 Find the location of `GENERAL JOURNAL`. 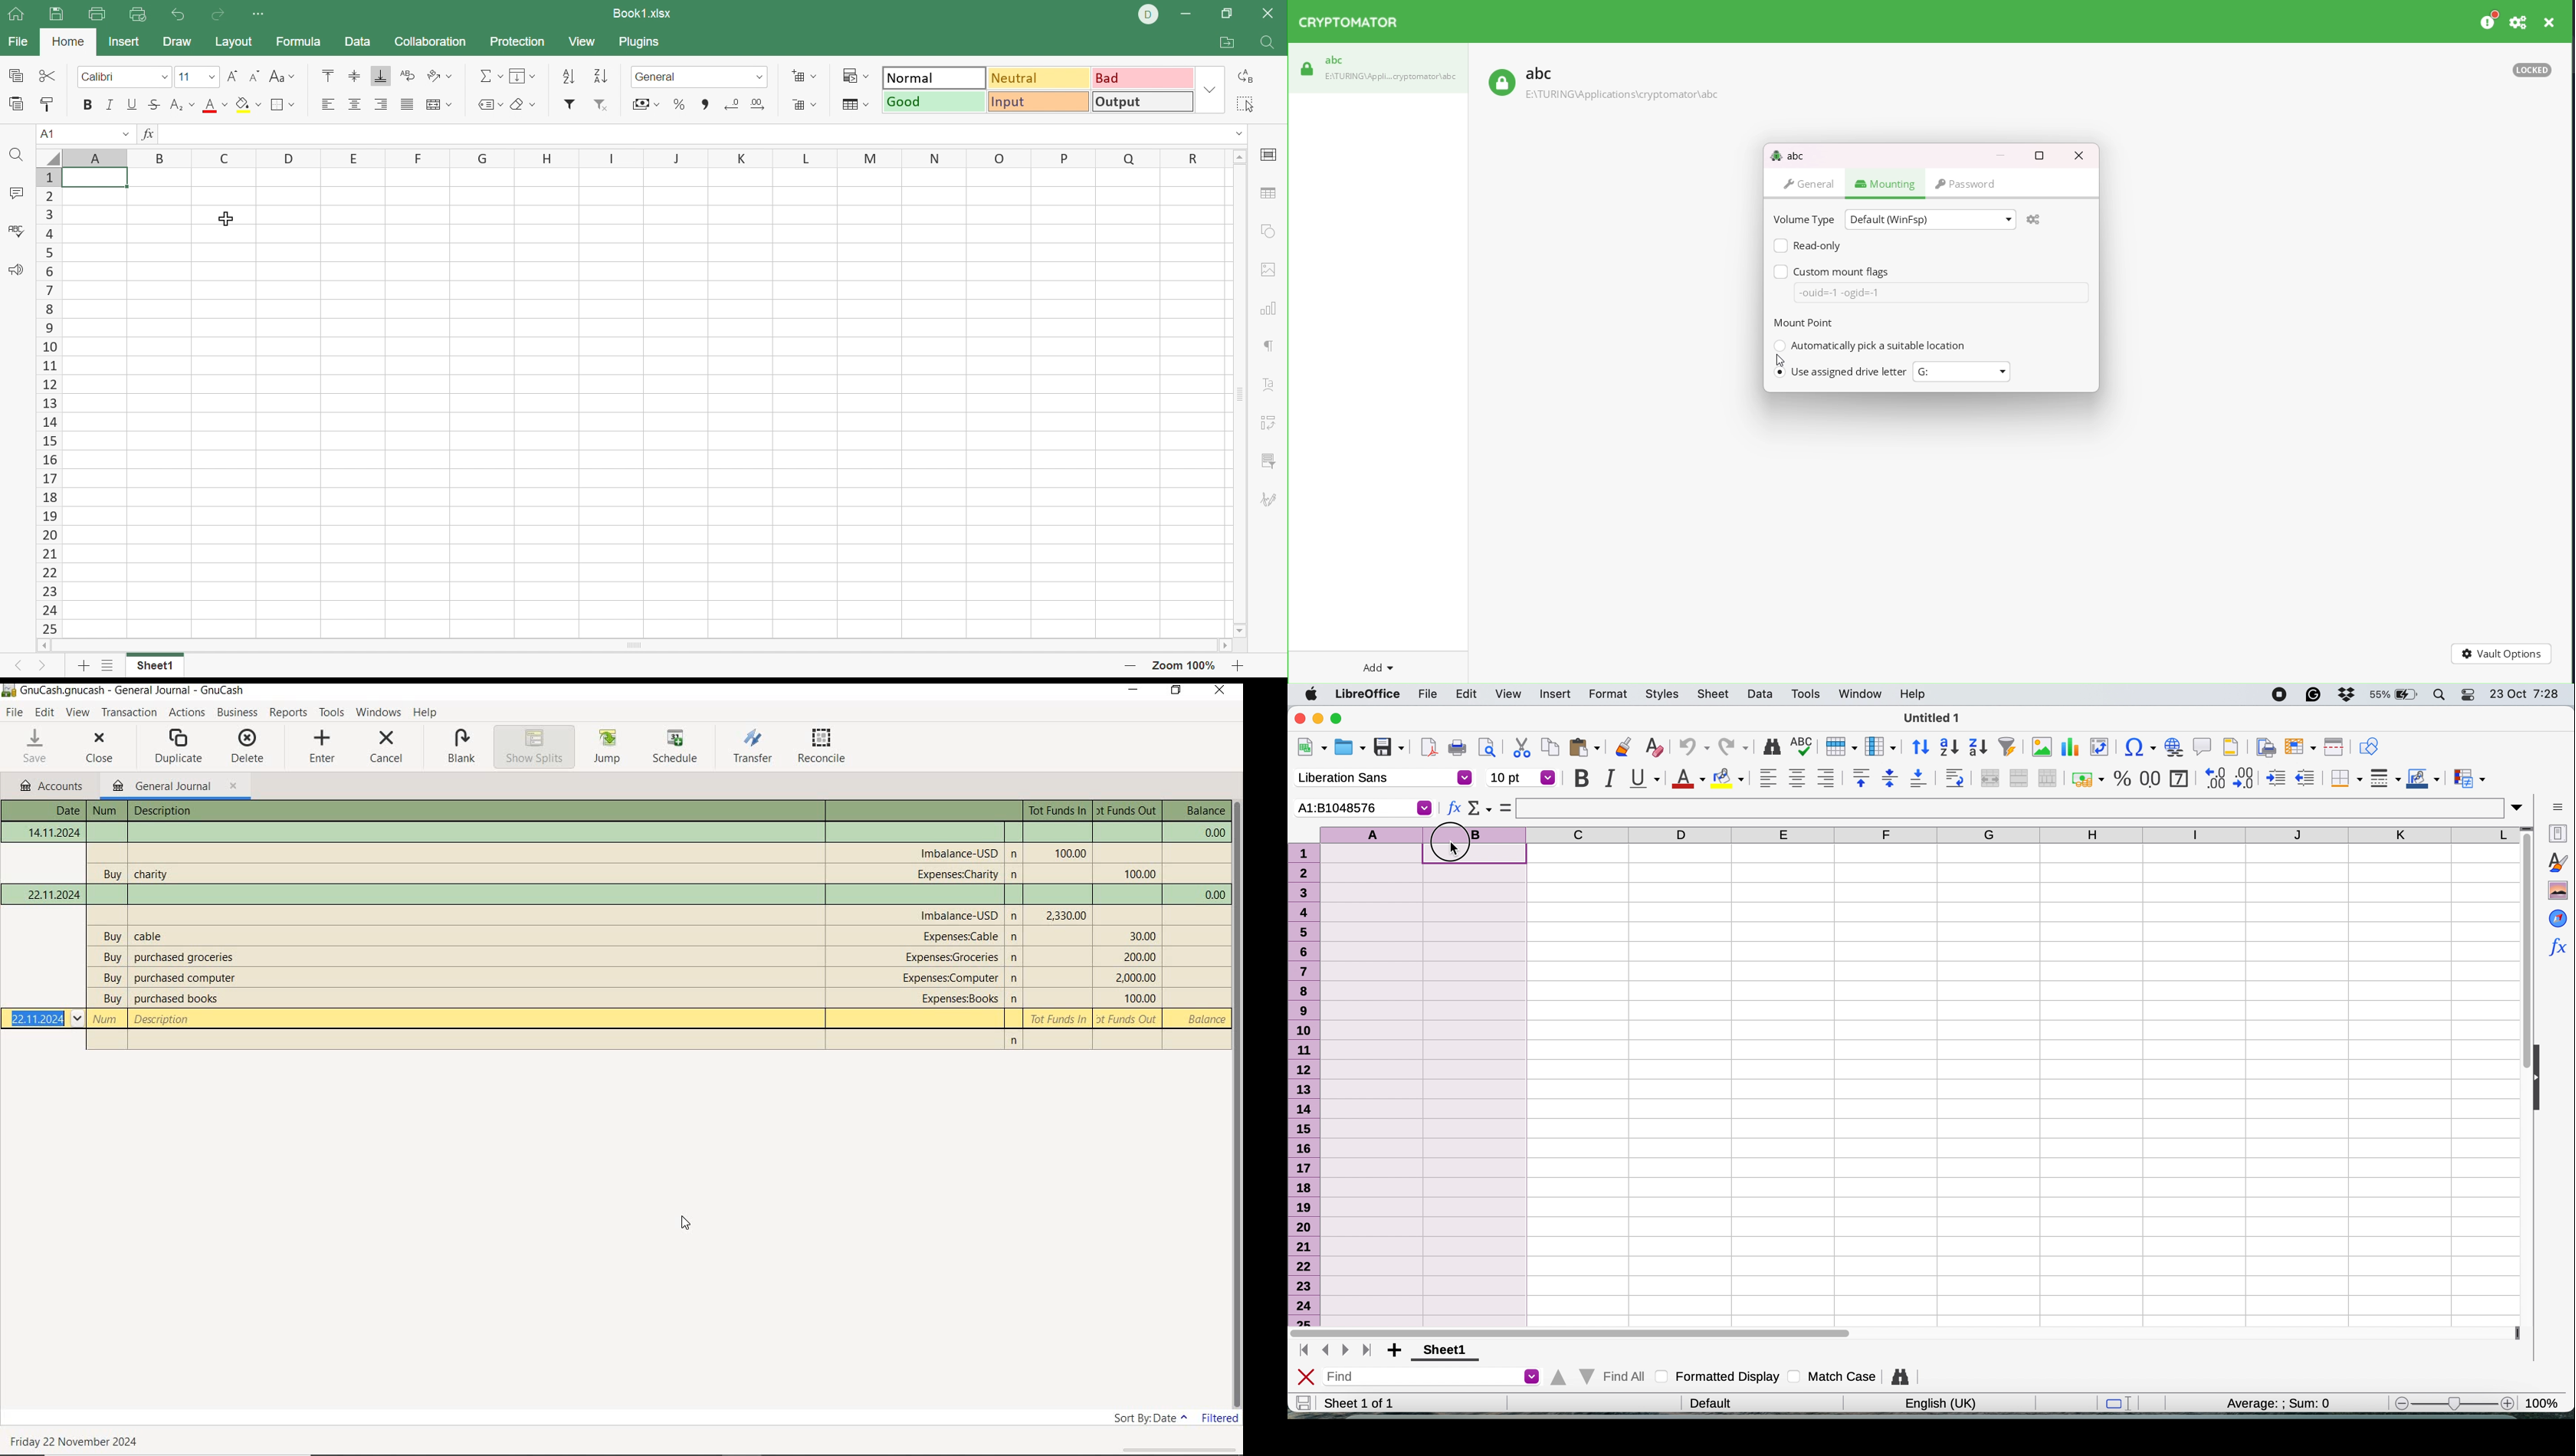

GENERAL JOURNAL is located at coordinates (174, 787).